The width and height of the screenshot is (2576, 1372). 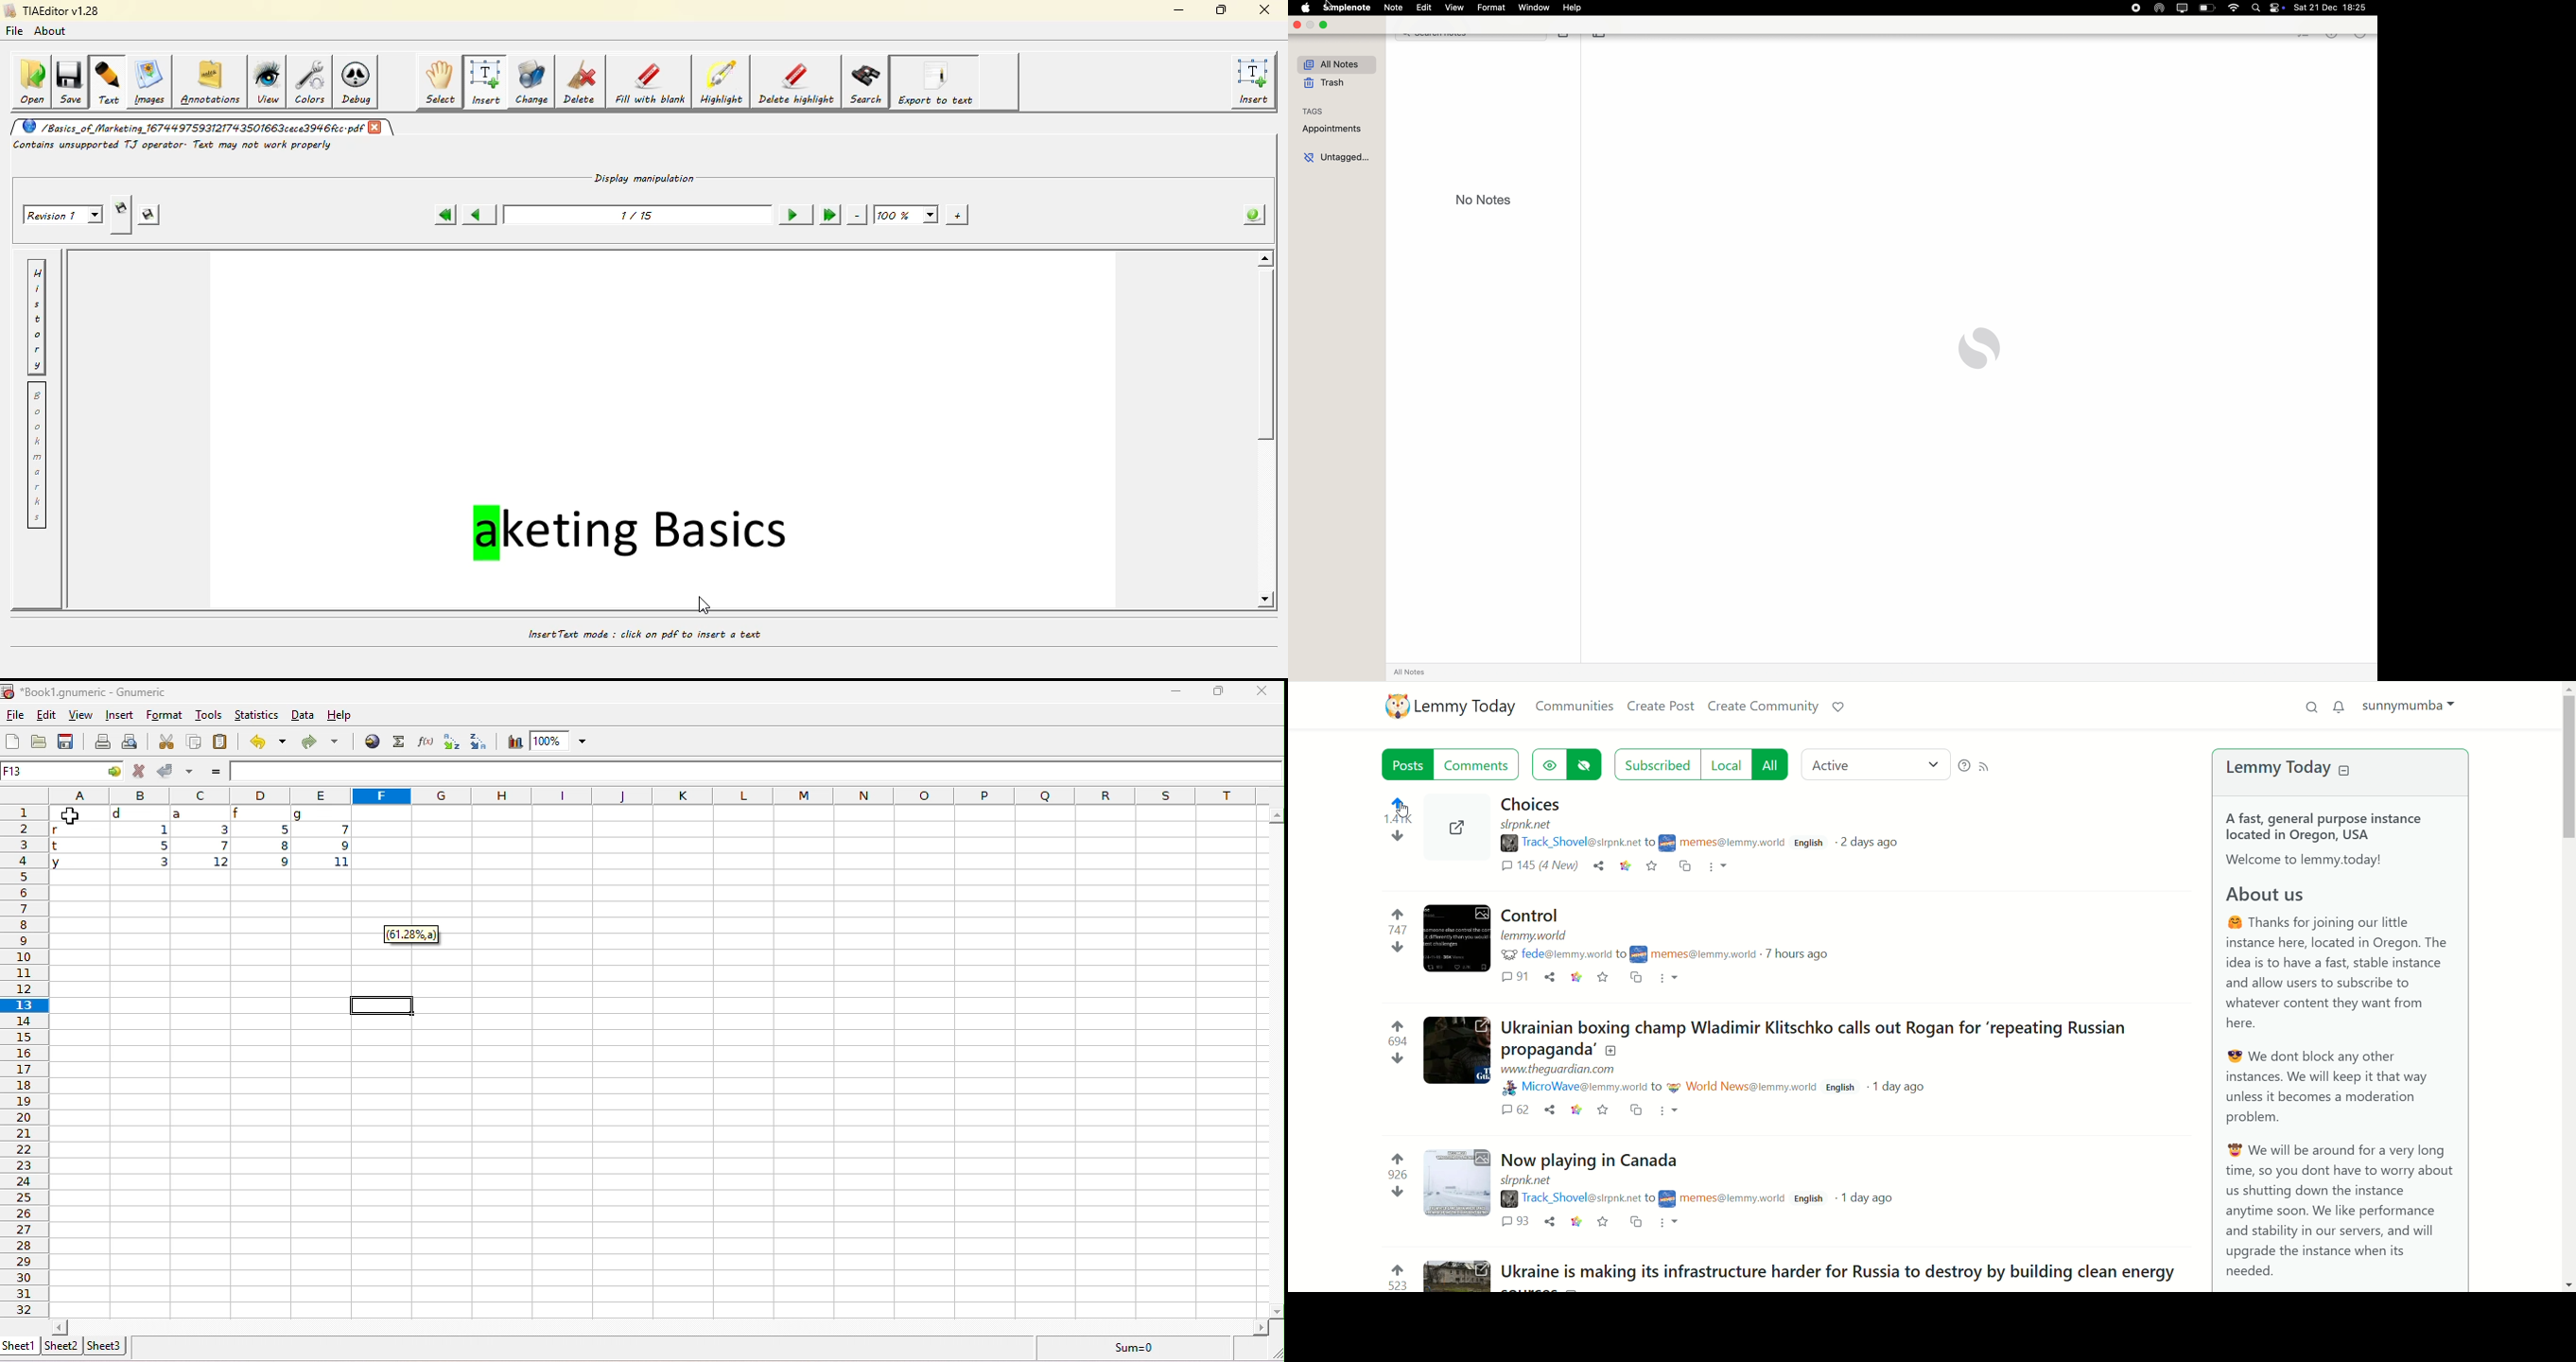 What do you see at coordinates (1575, 8) in the screenshot?
I see `help` at bounding box center [1575, 8].